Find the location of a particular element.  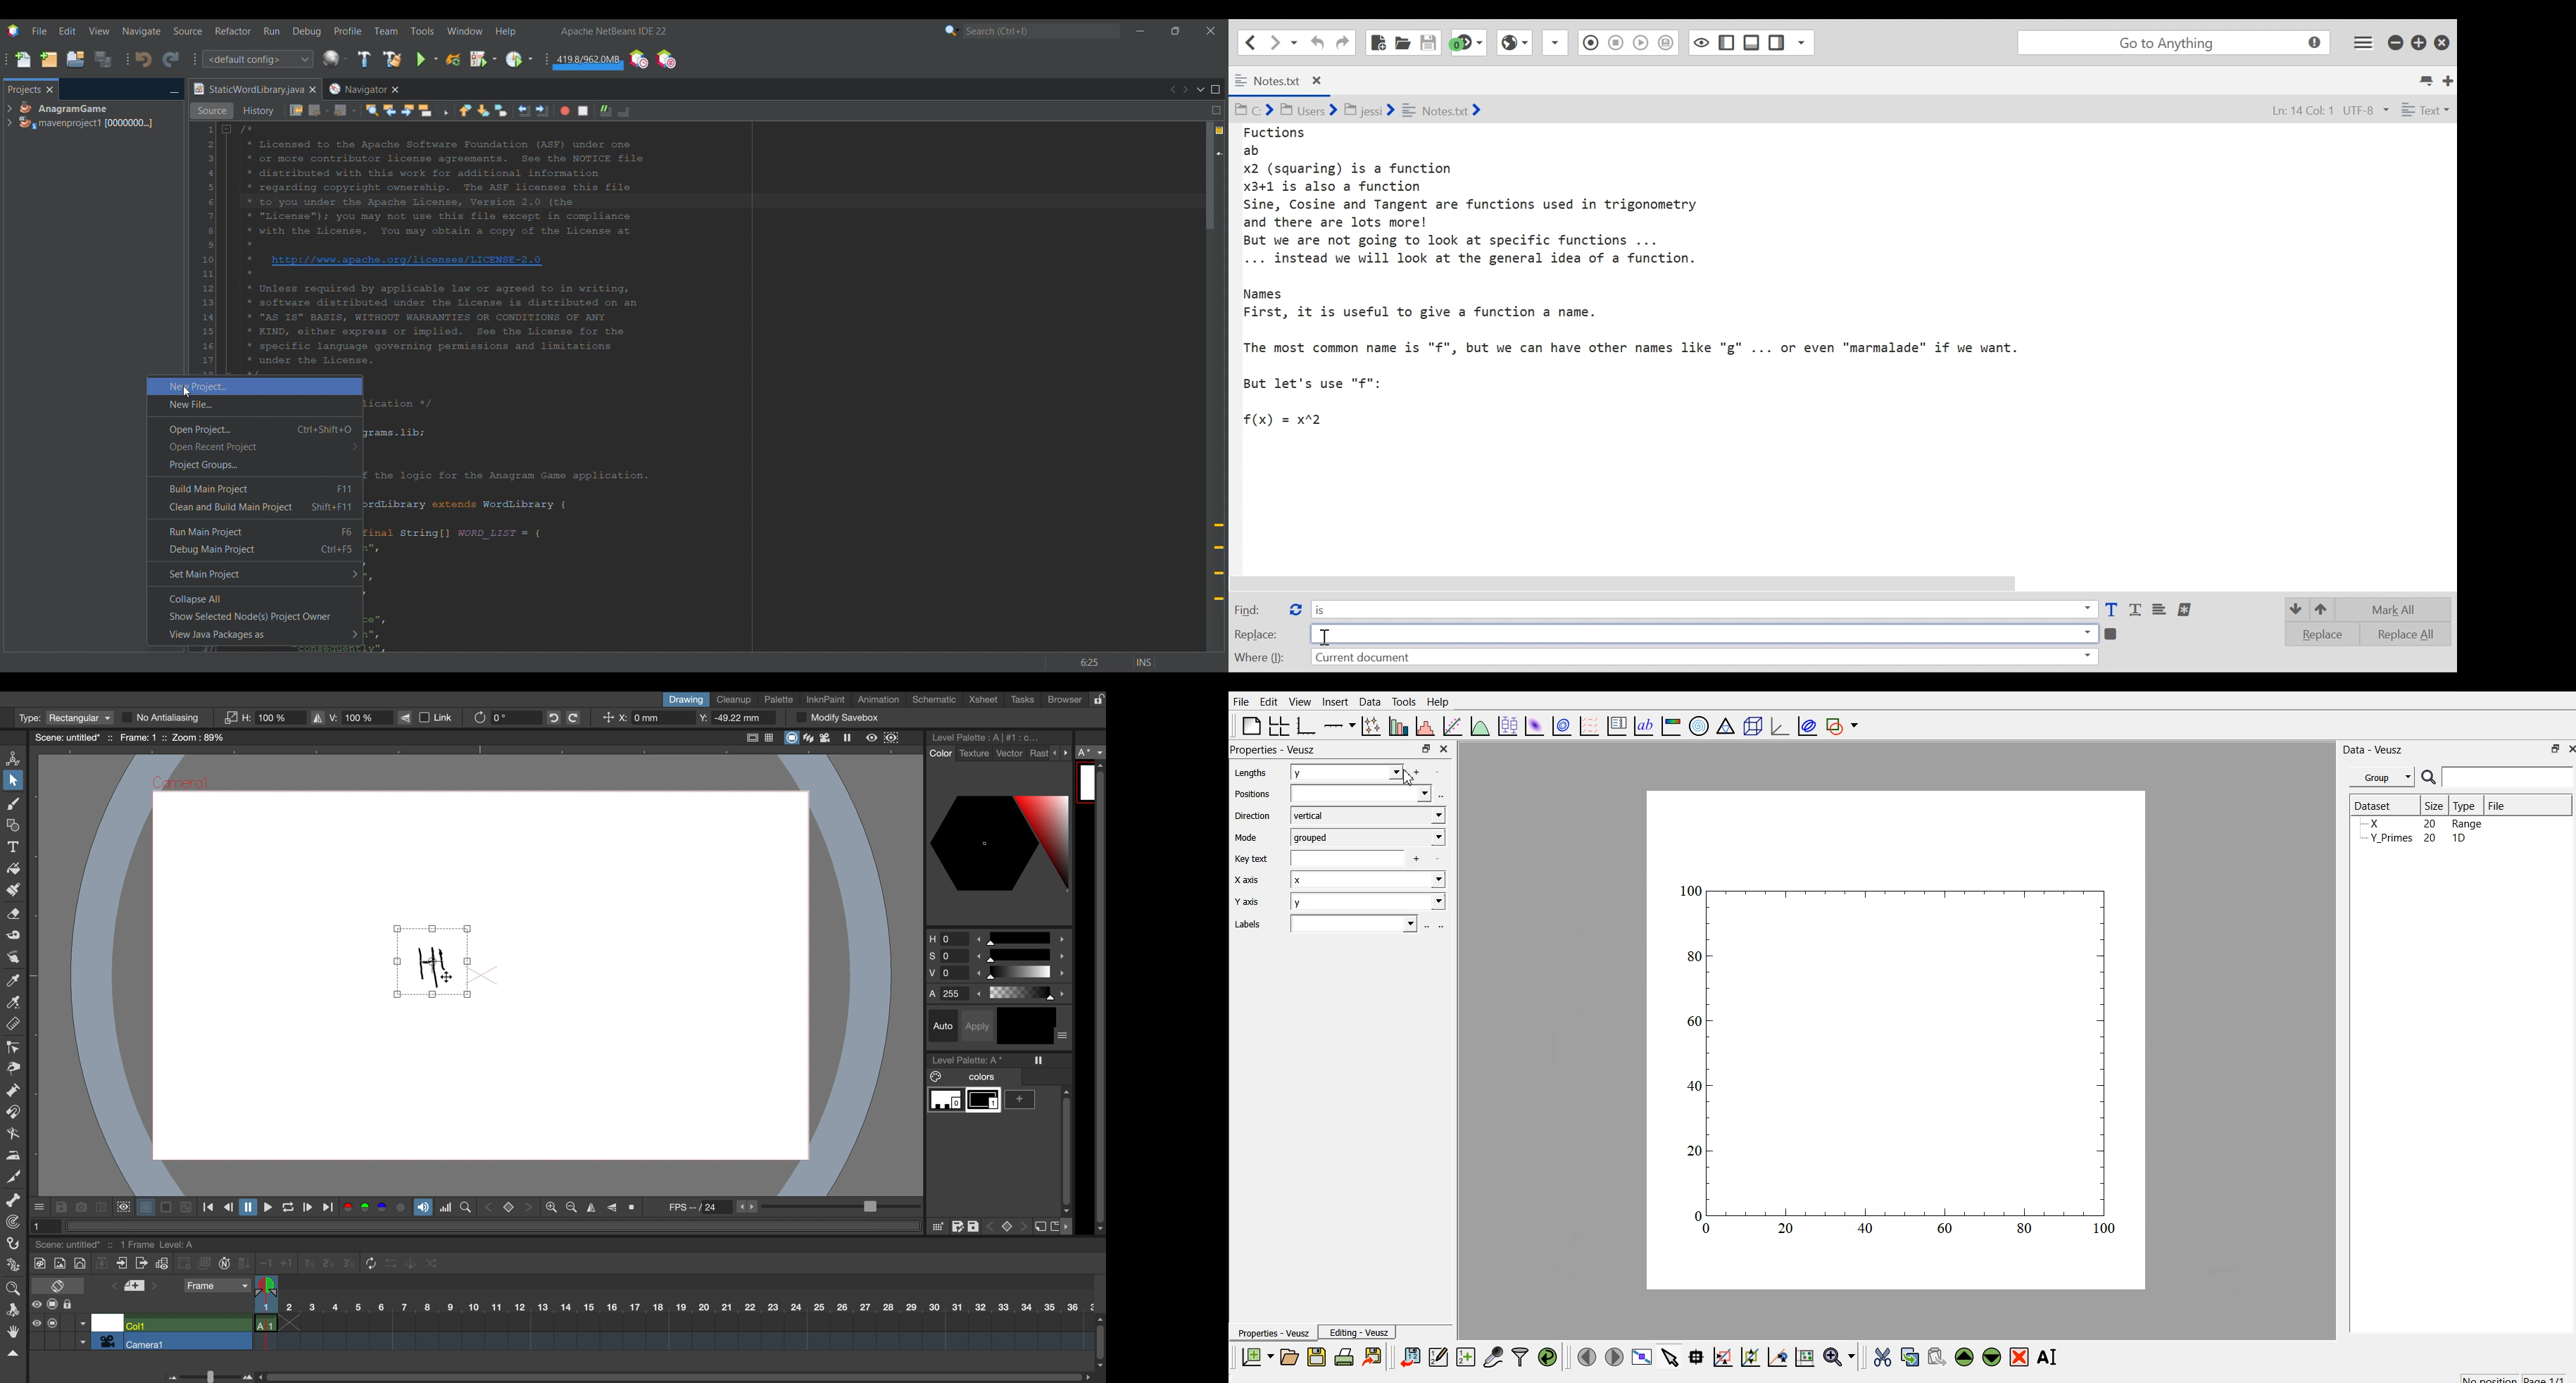

Profile main project options is located at coordinates (519, 60).